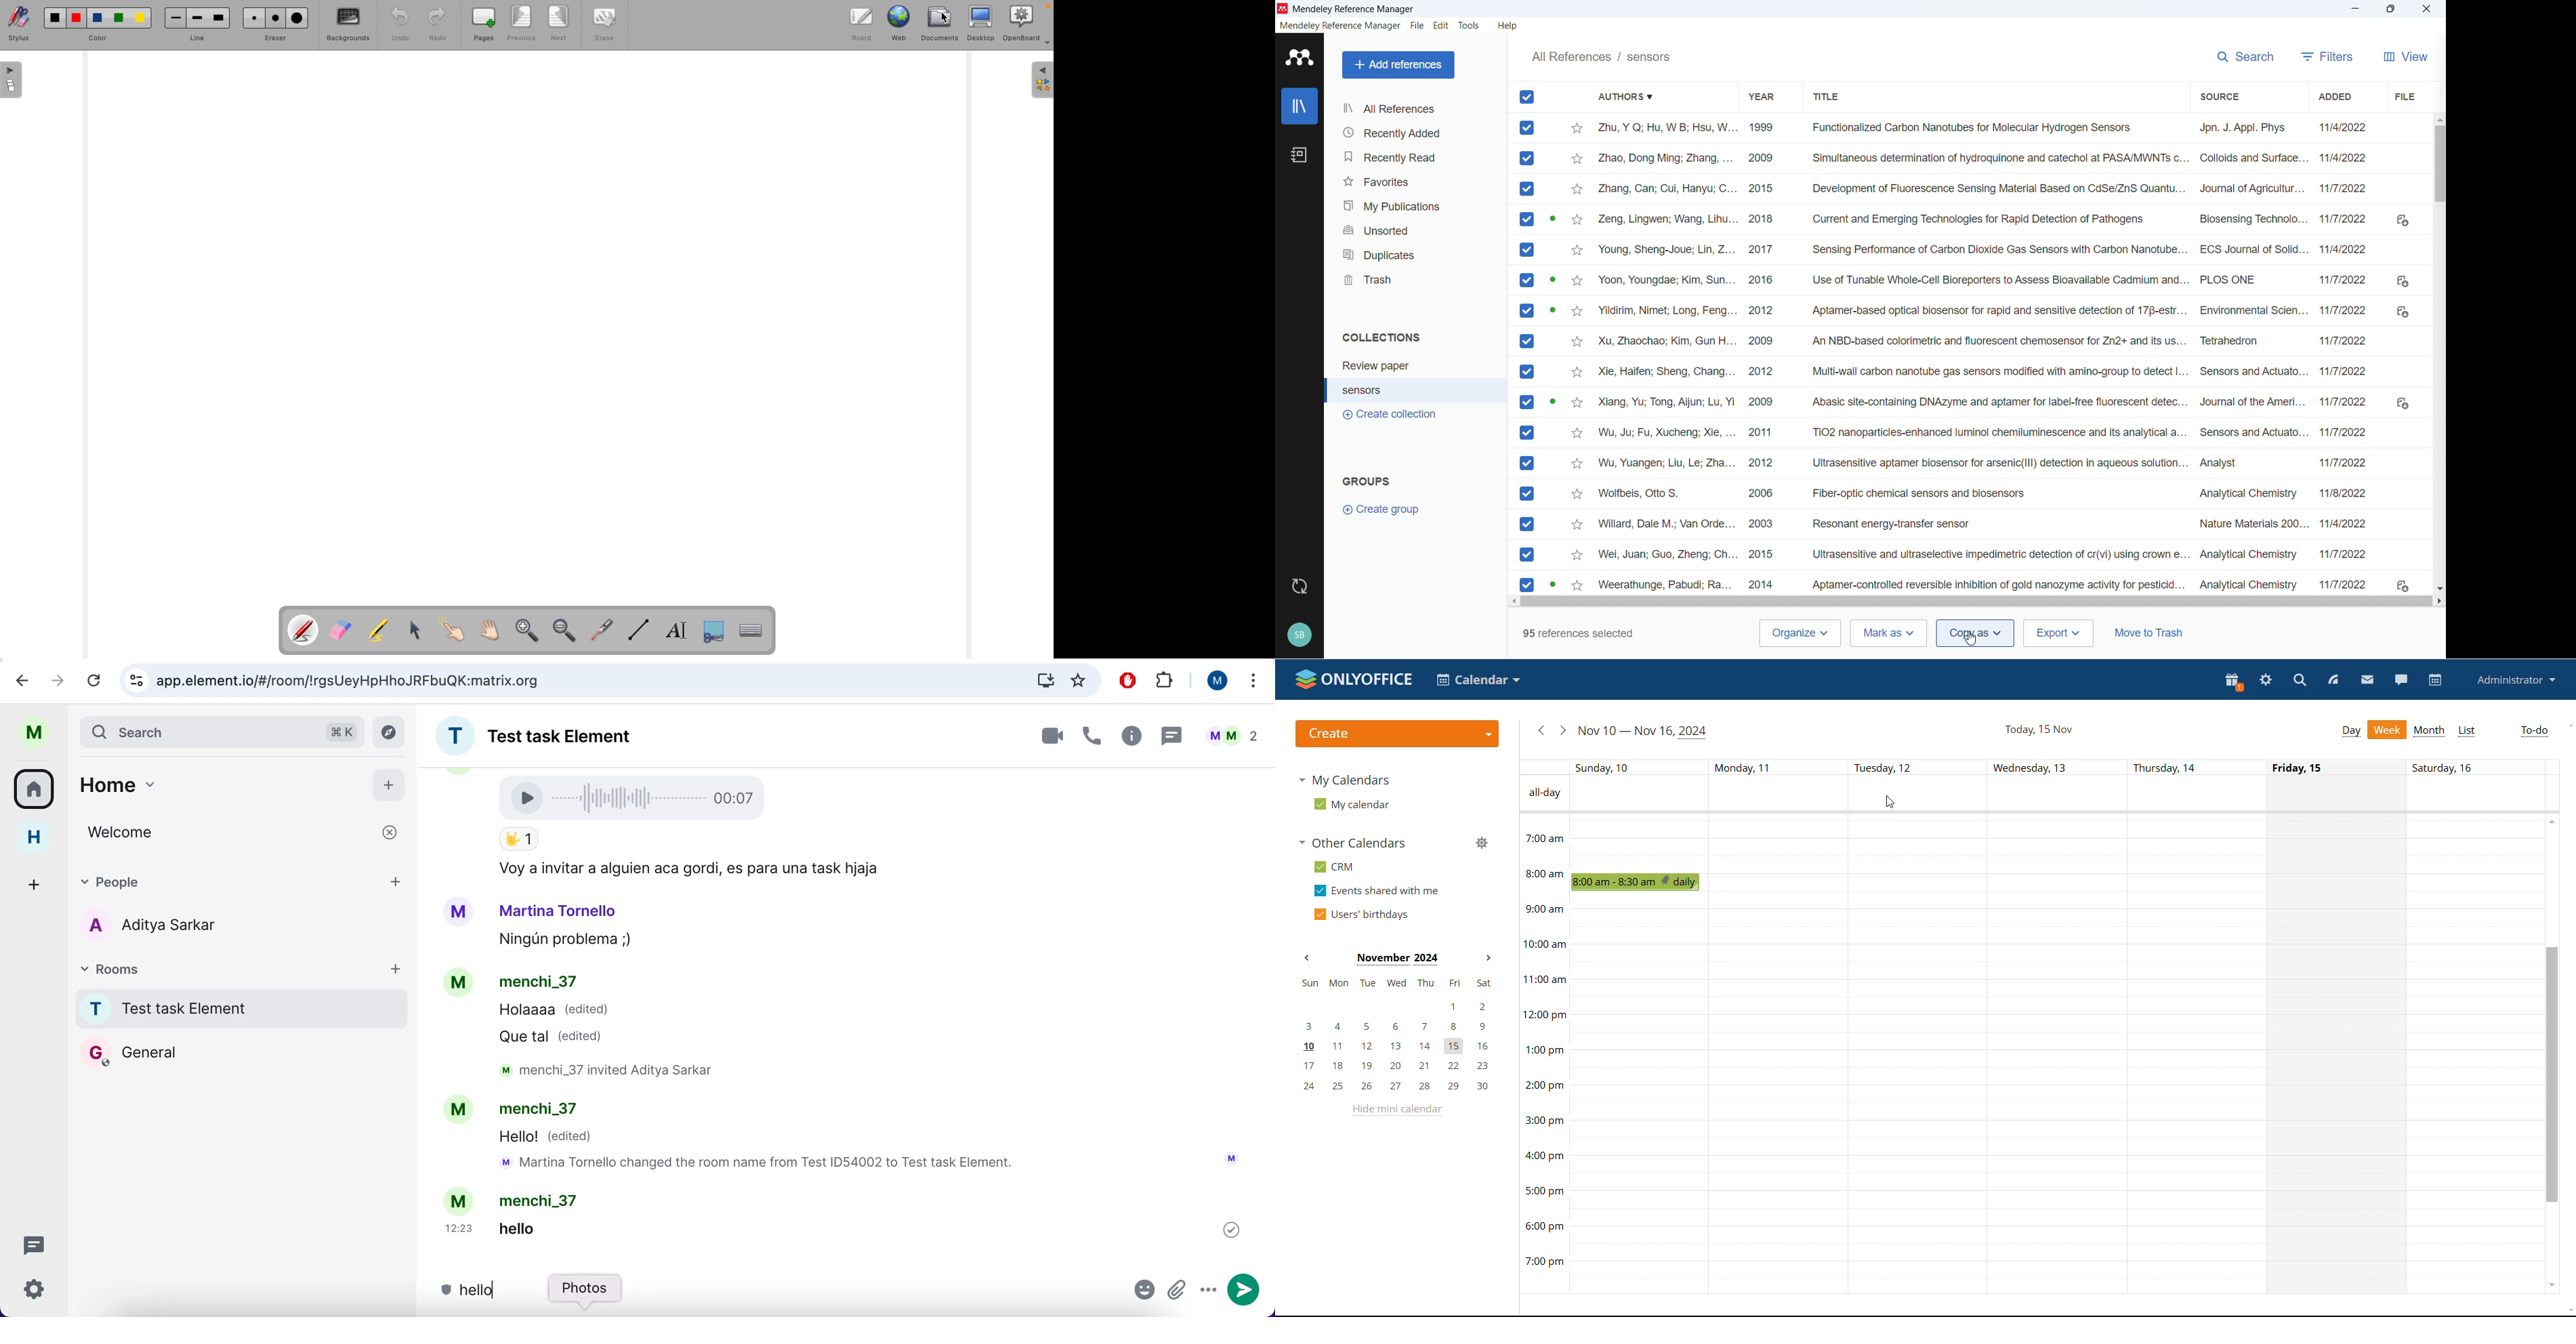 The image size is (2576, 1344). Describe the element at coordinates (1381, 510) in the screenshot. I see `create group` at that location.